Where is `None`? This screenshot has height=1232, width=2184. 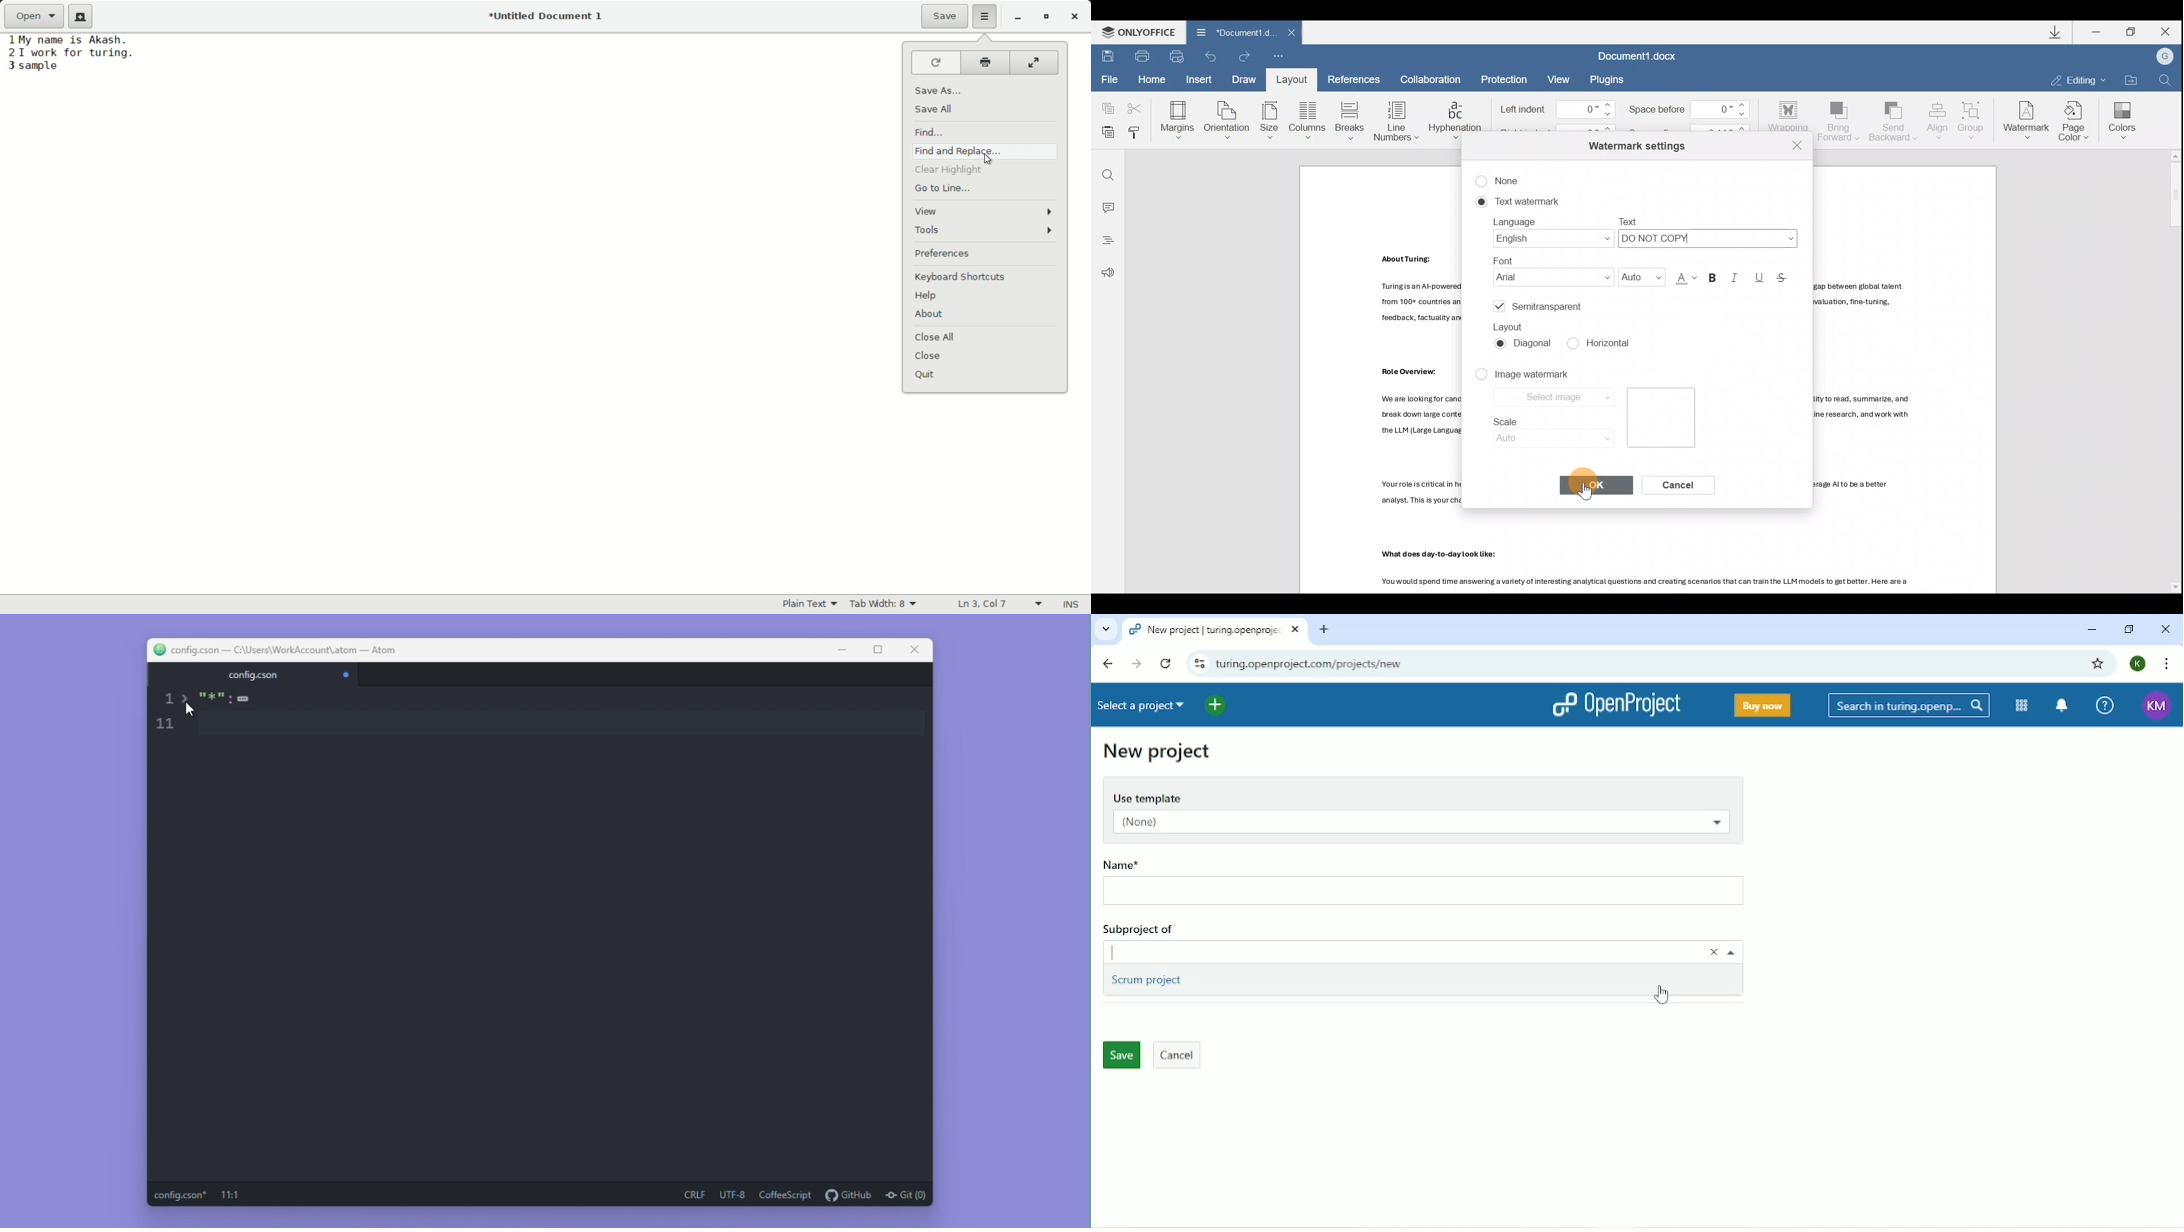
None is located at coordinates (1506, 179).